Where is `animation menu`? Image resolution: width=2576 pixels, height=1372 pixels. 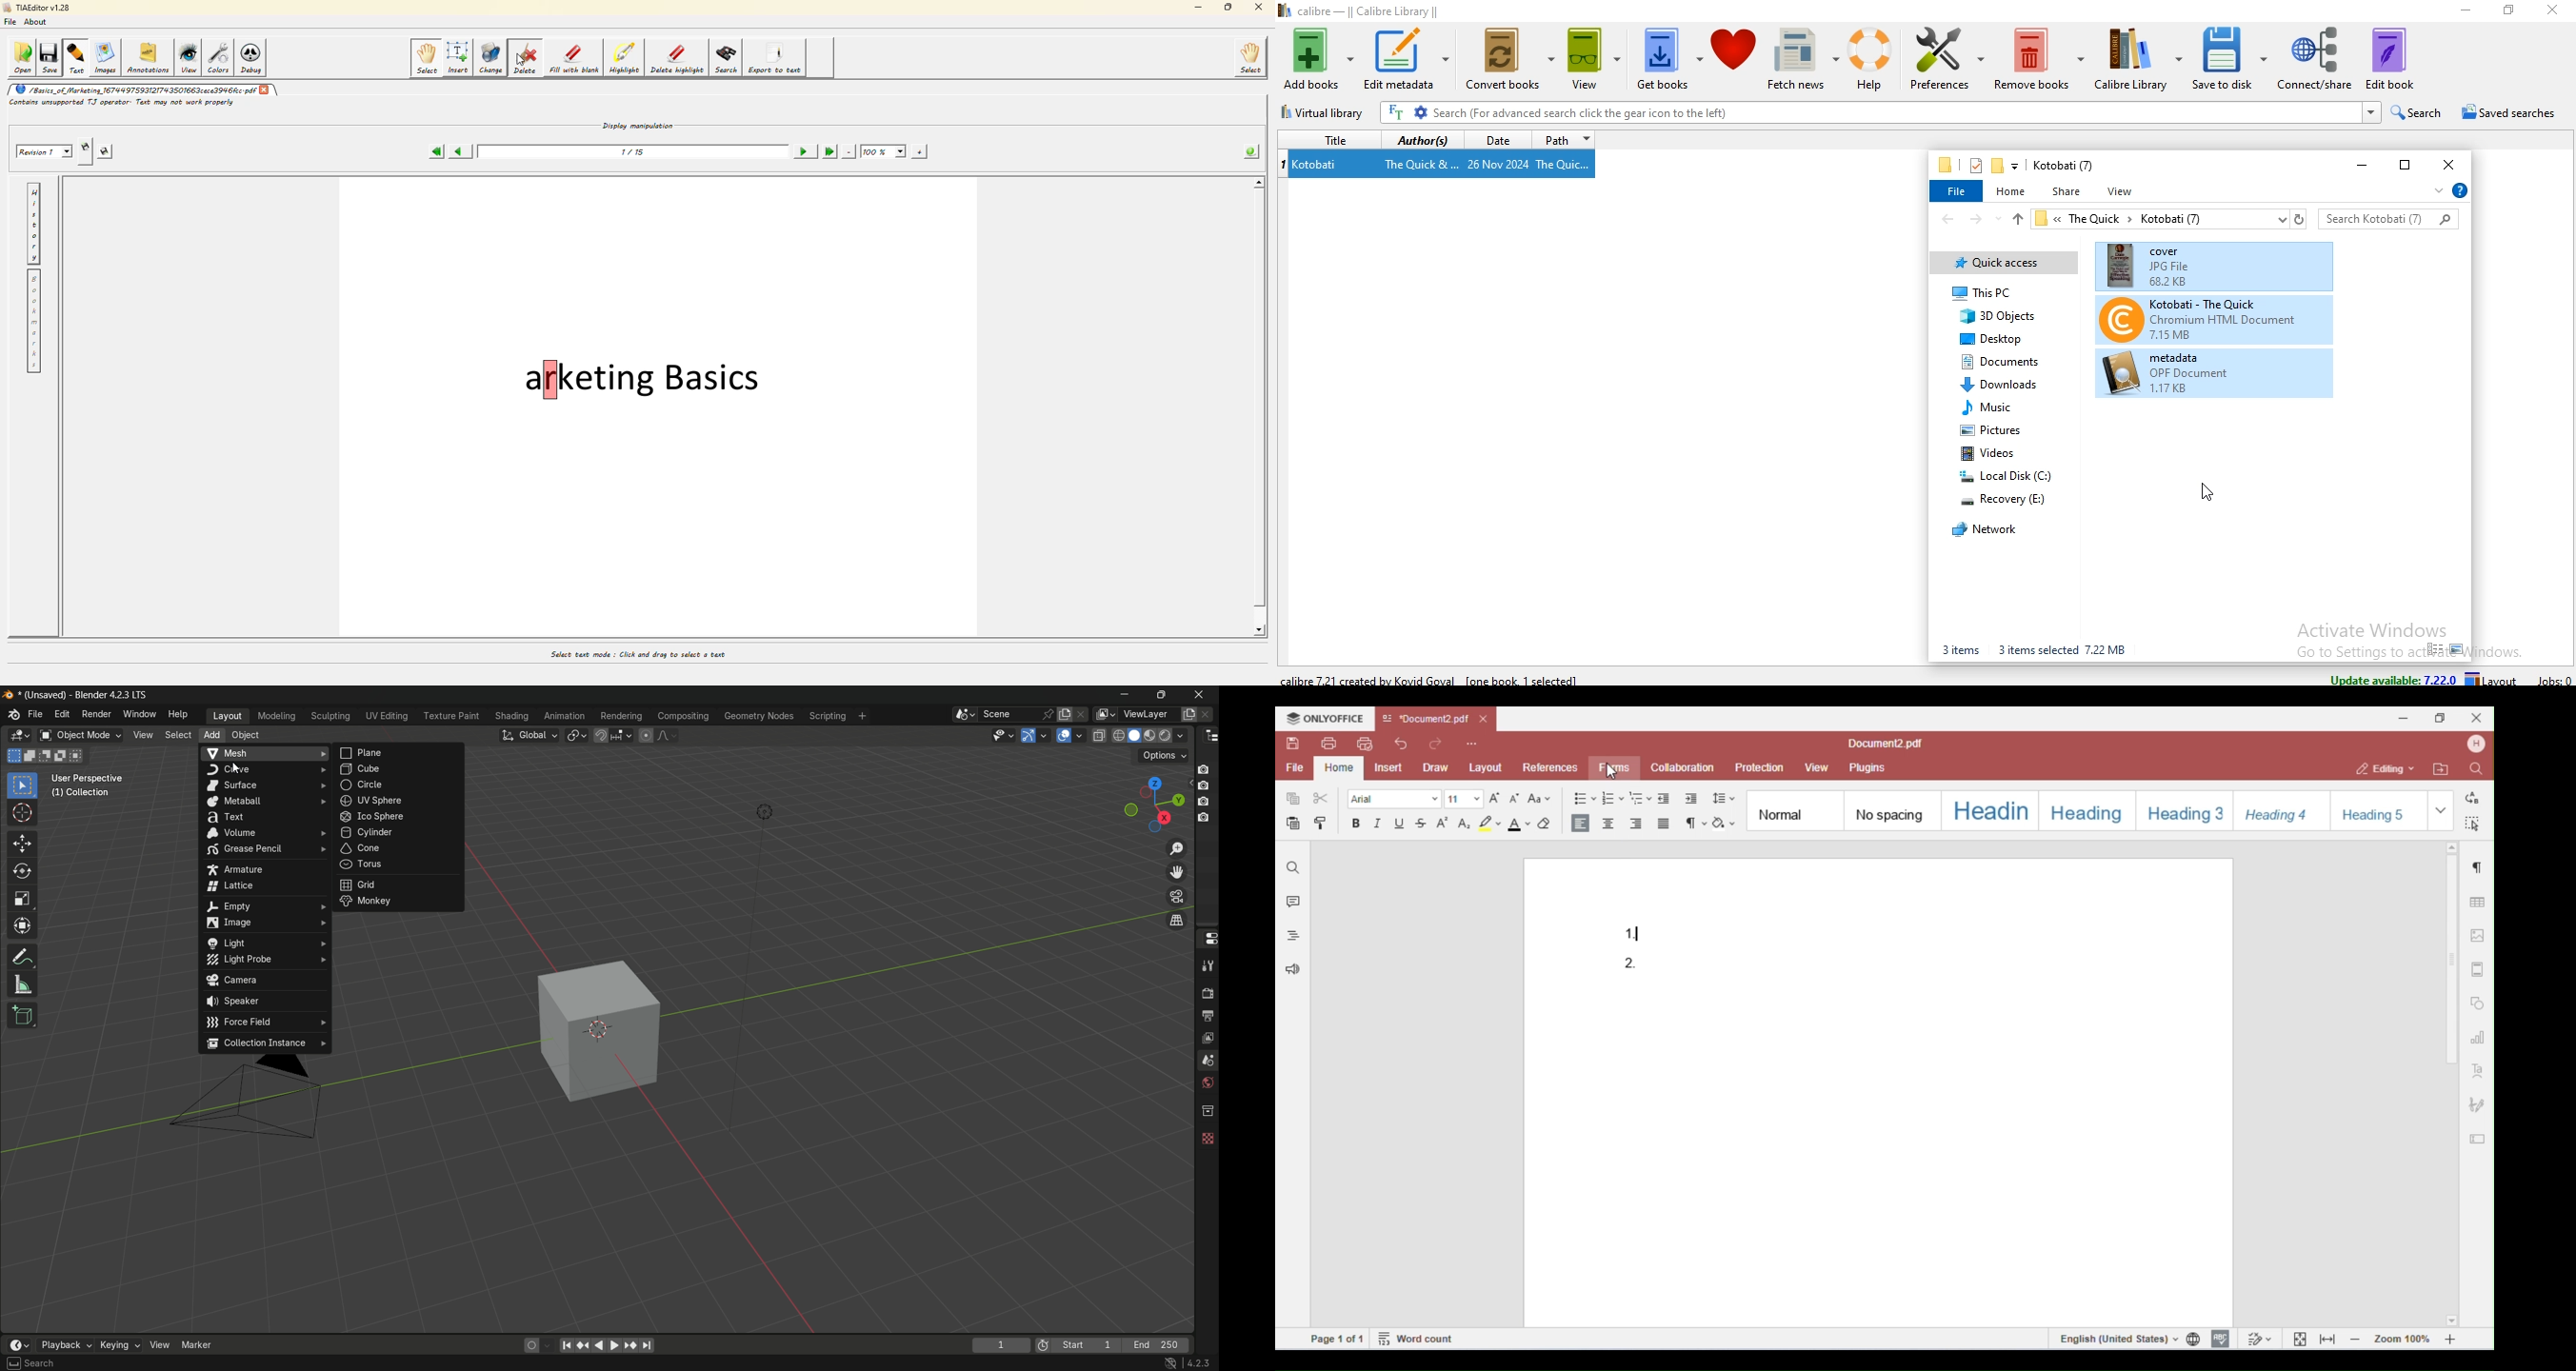 animation menu is located at coordinates (566, 717).